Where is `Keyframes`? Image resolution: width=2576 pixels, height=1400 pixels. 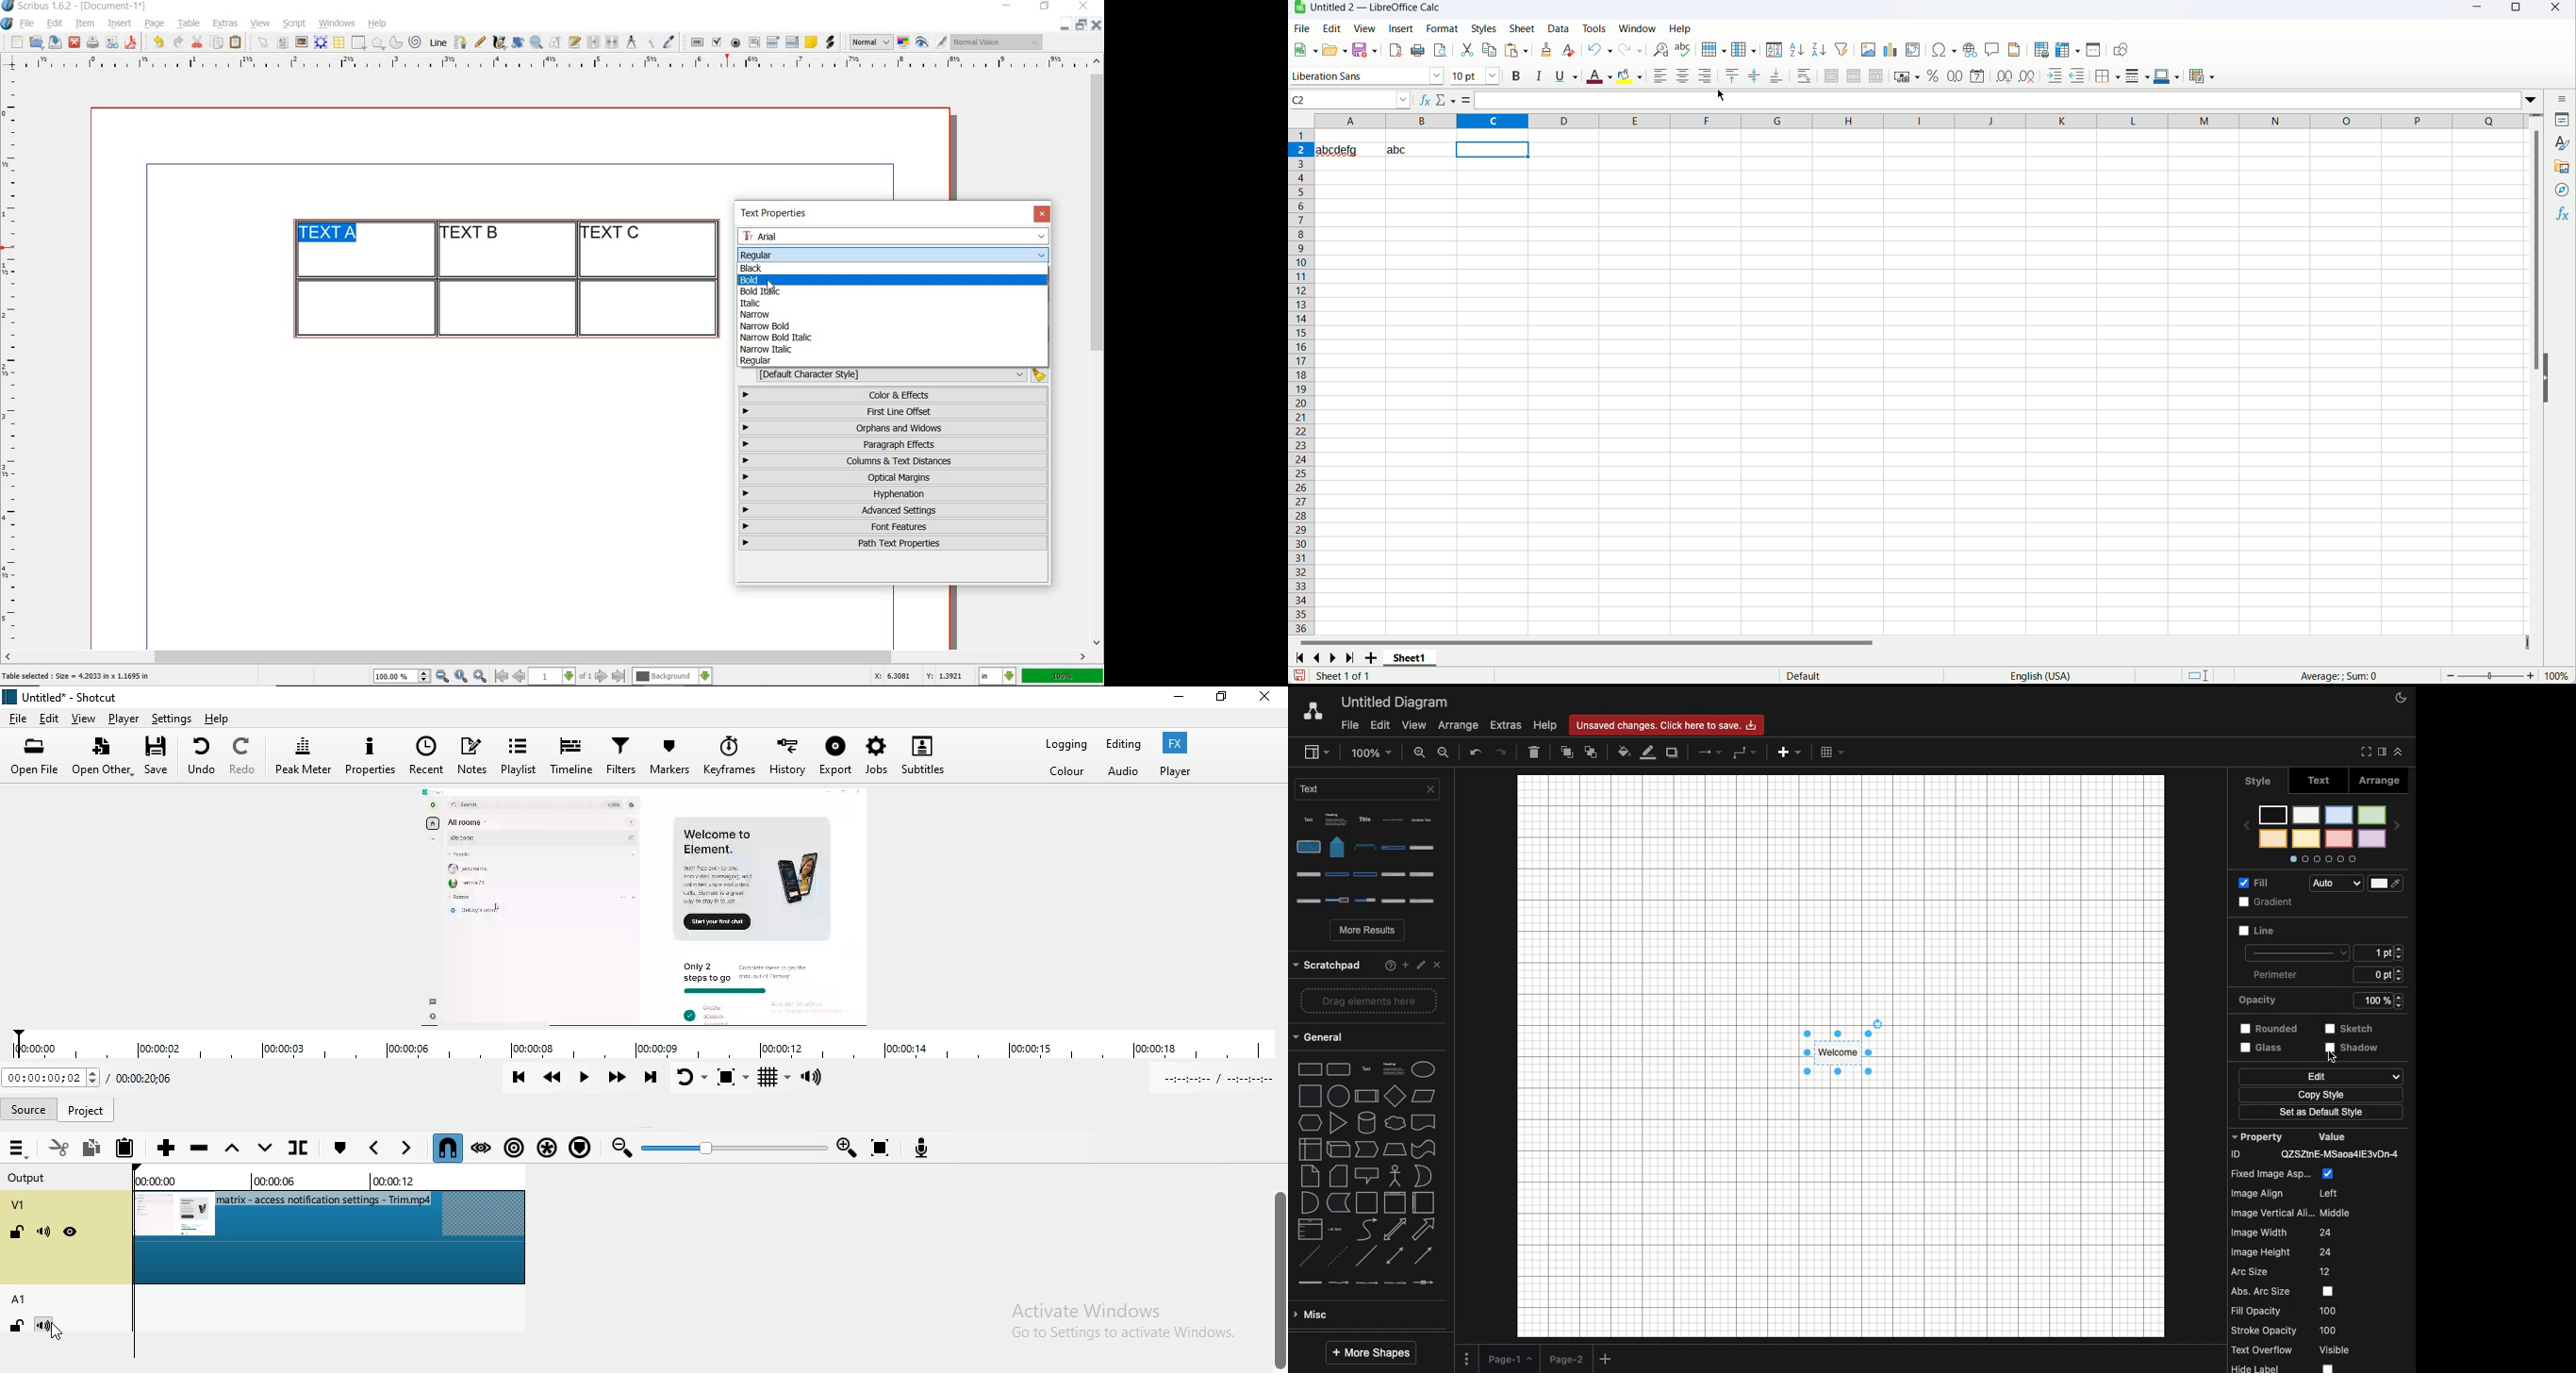
Keyframes is located at coordinates (730, 757).